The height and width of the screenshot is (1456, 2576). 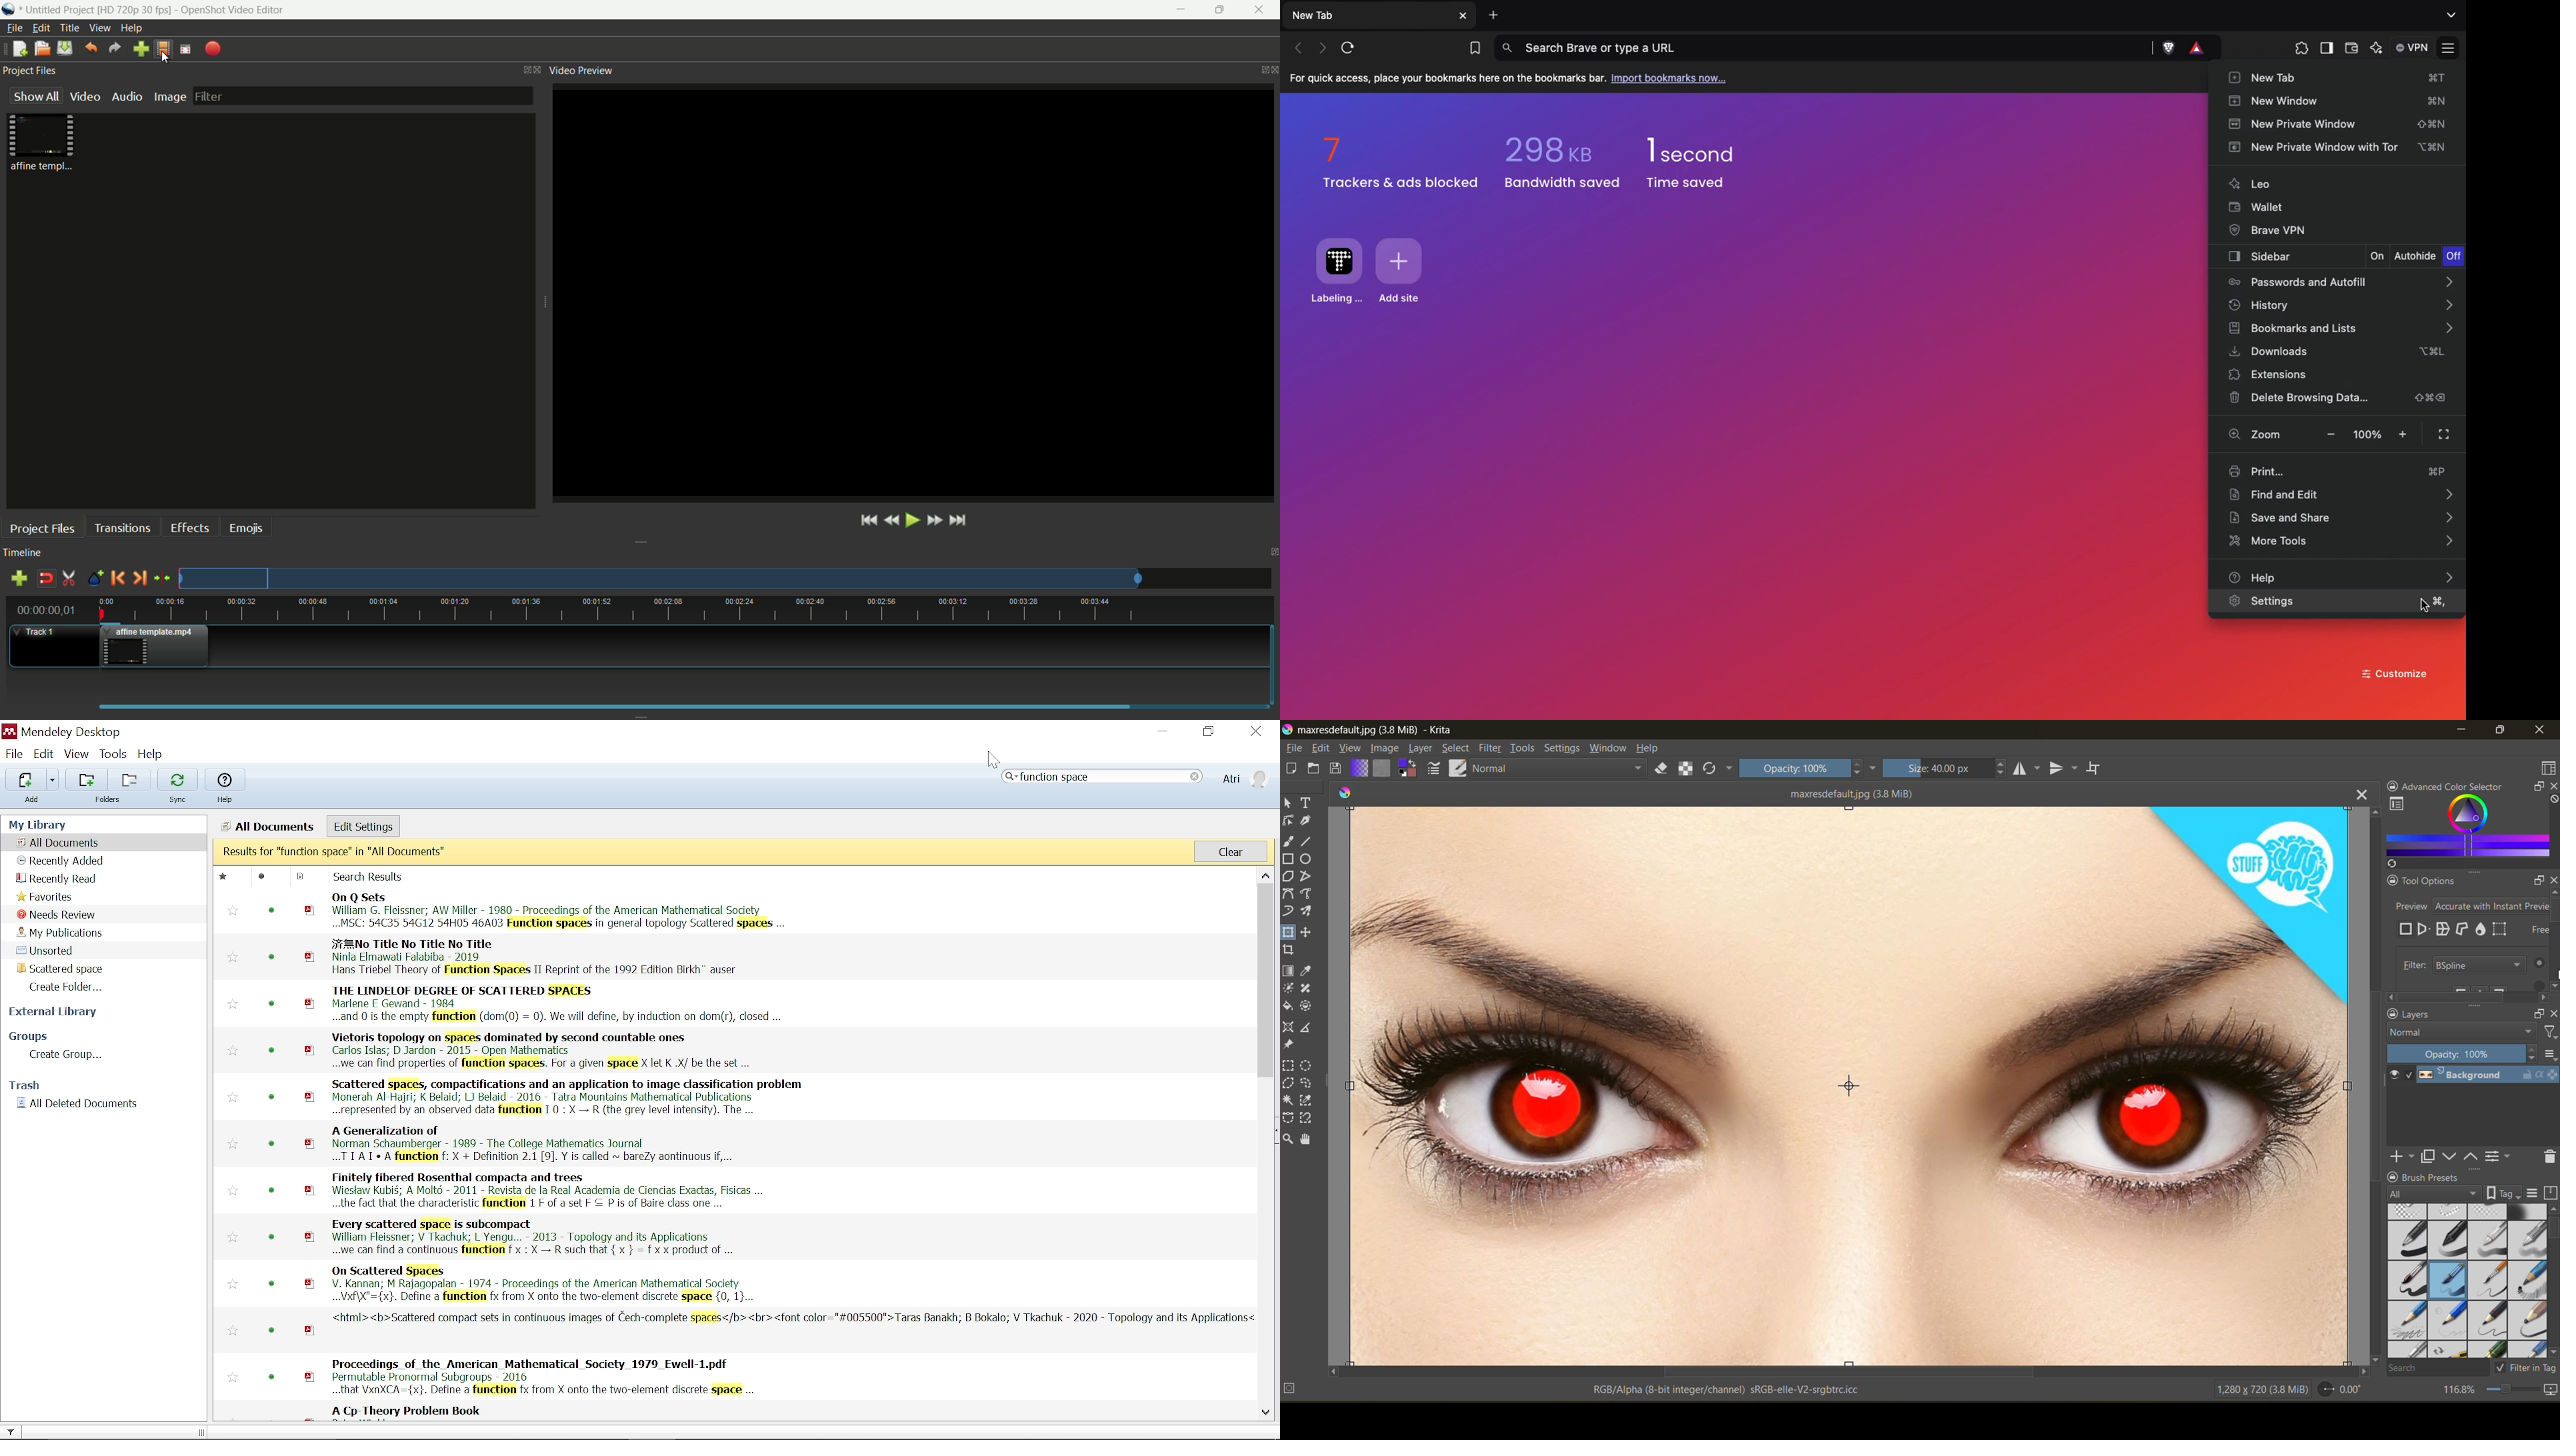 I want to click on close, so click(x=2541, y=730).